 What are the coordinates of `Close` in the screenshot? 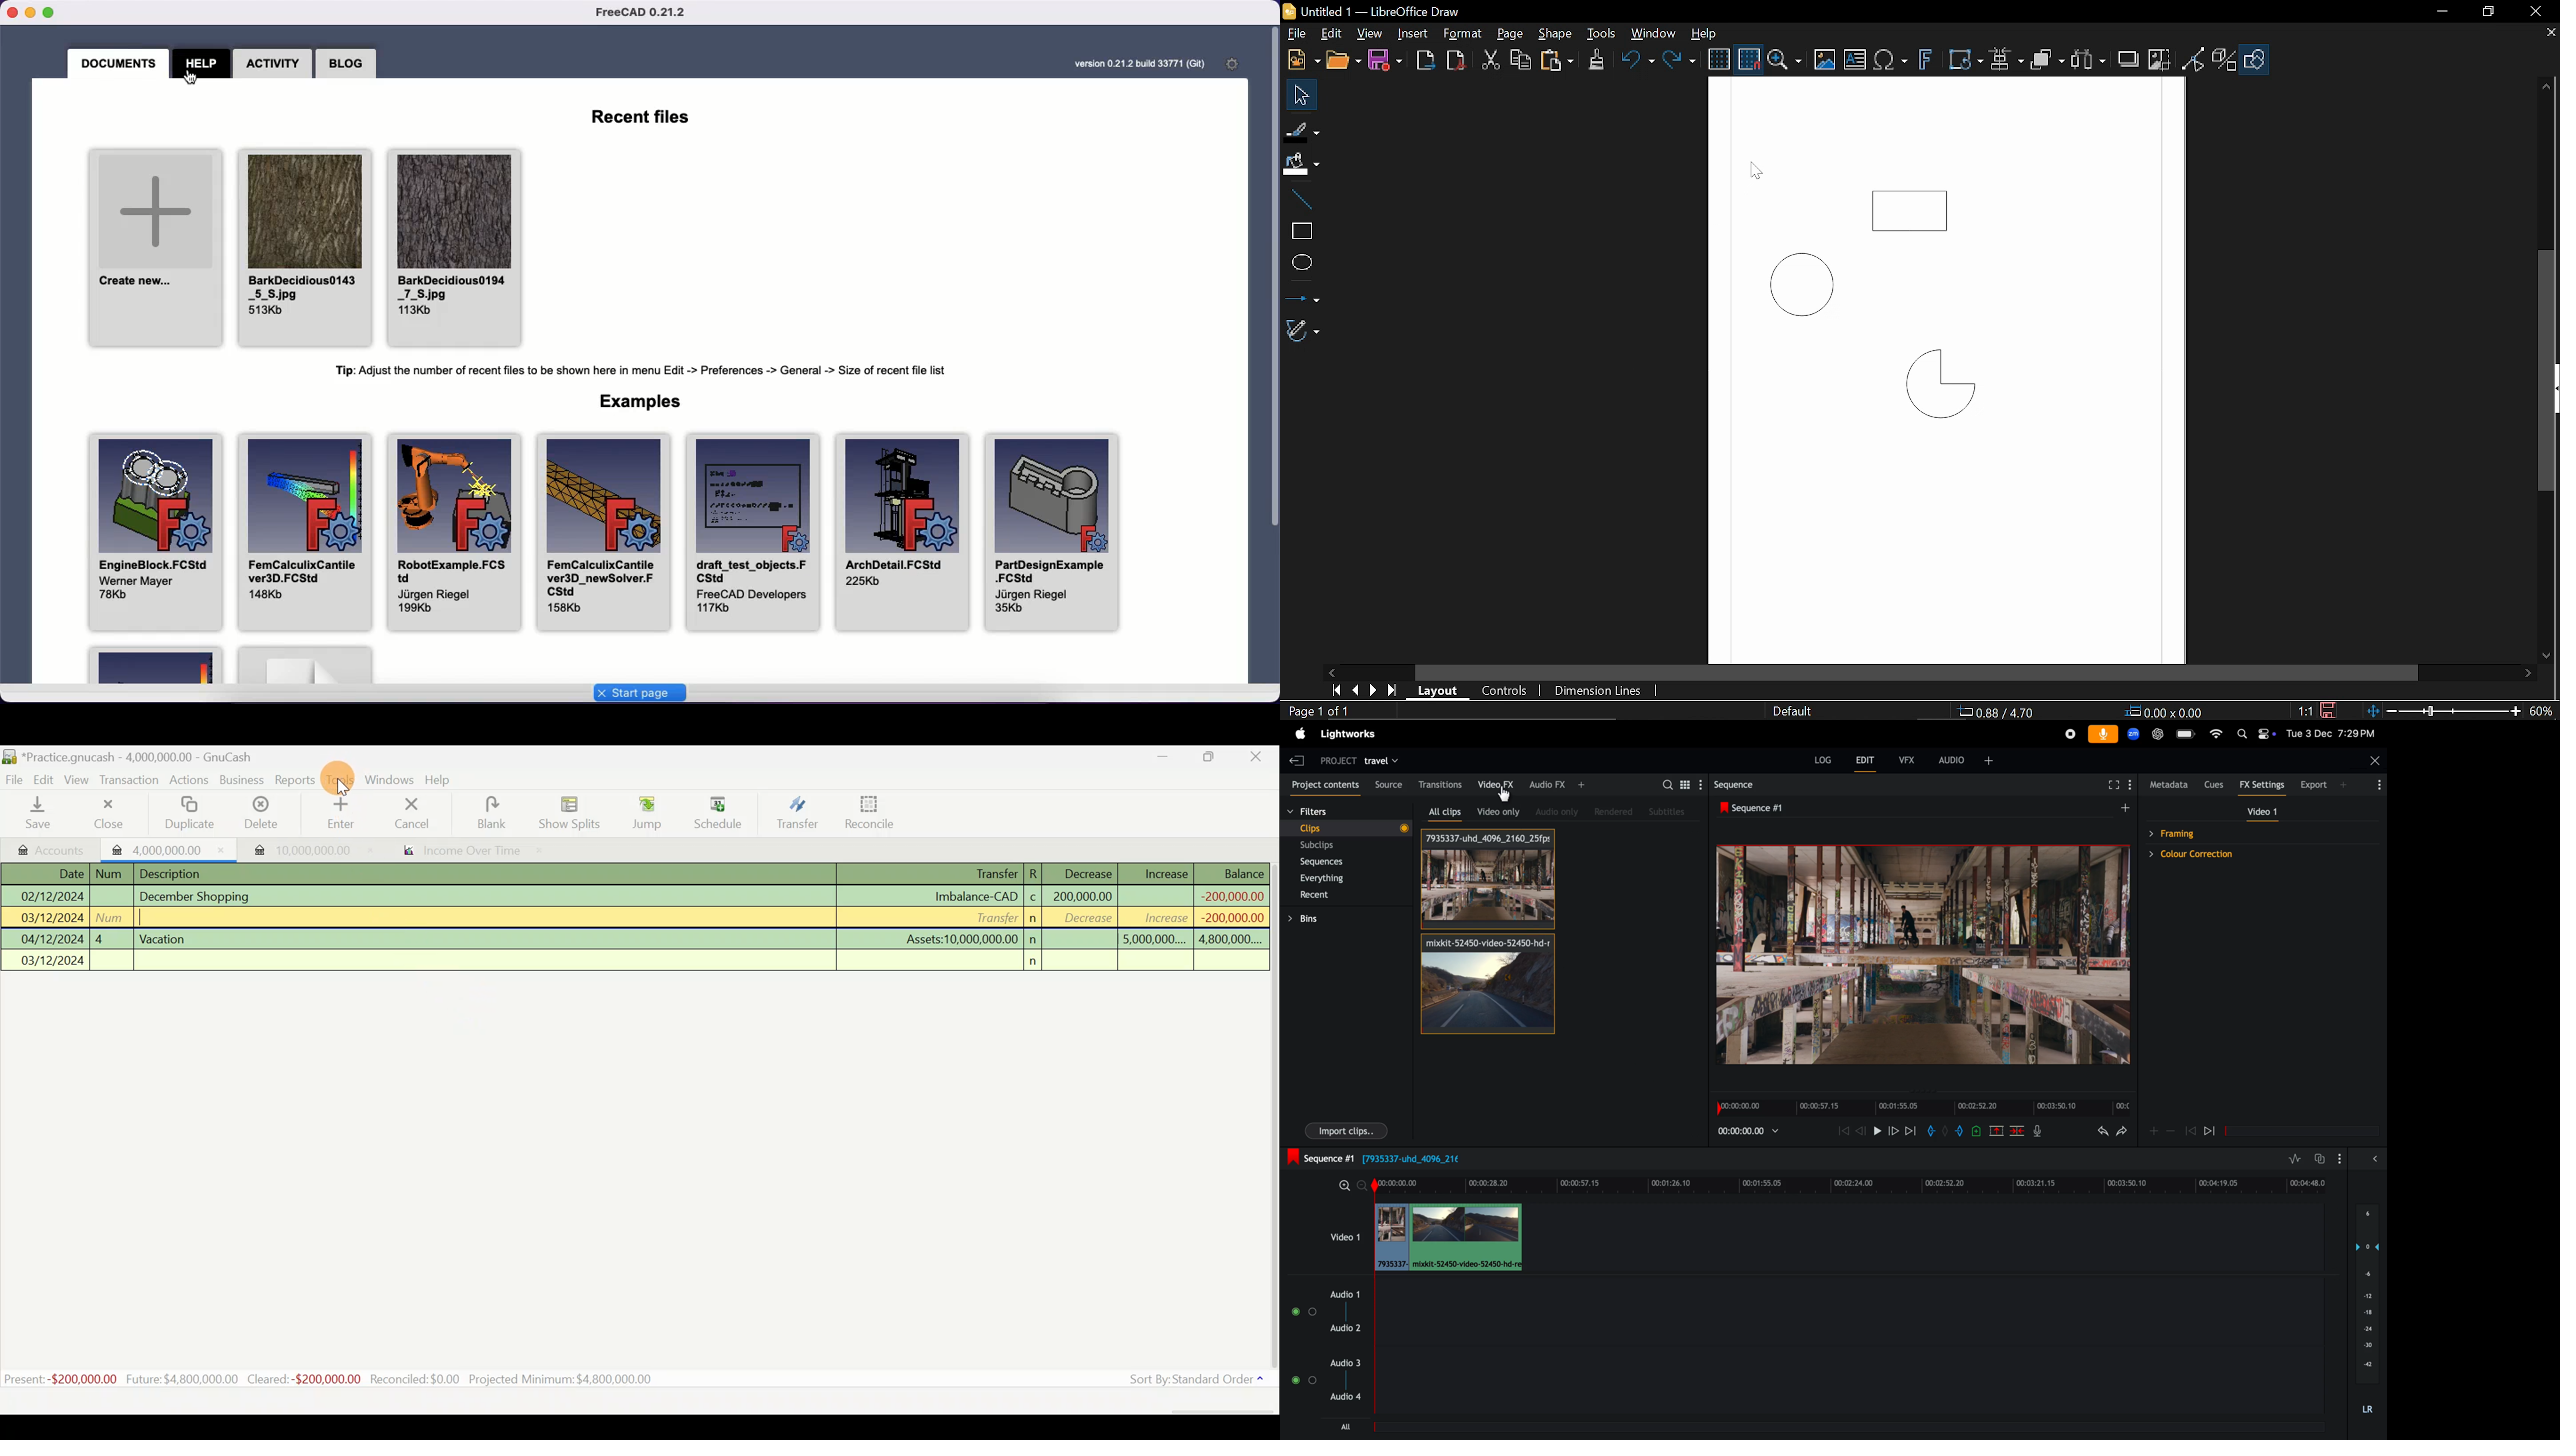 It's located at (10, 12).